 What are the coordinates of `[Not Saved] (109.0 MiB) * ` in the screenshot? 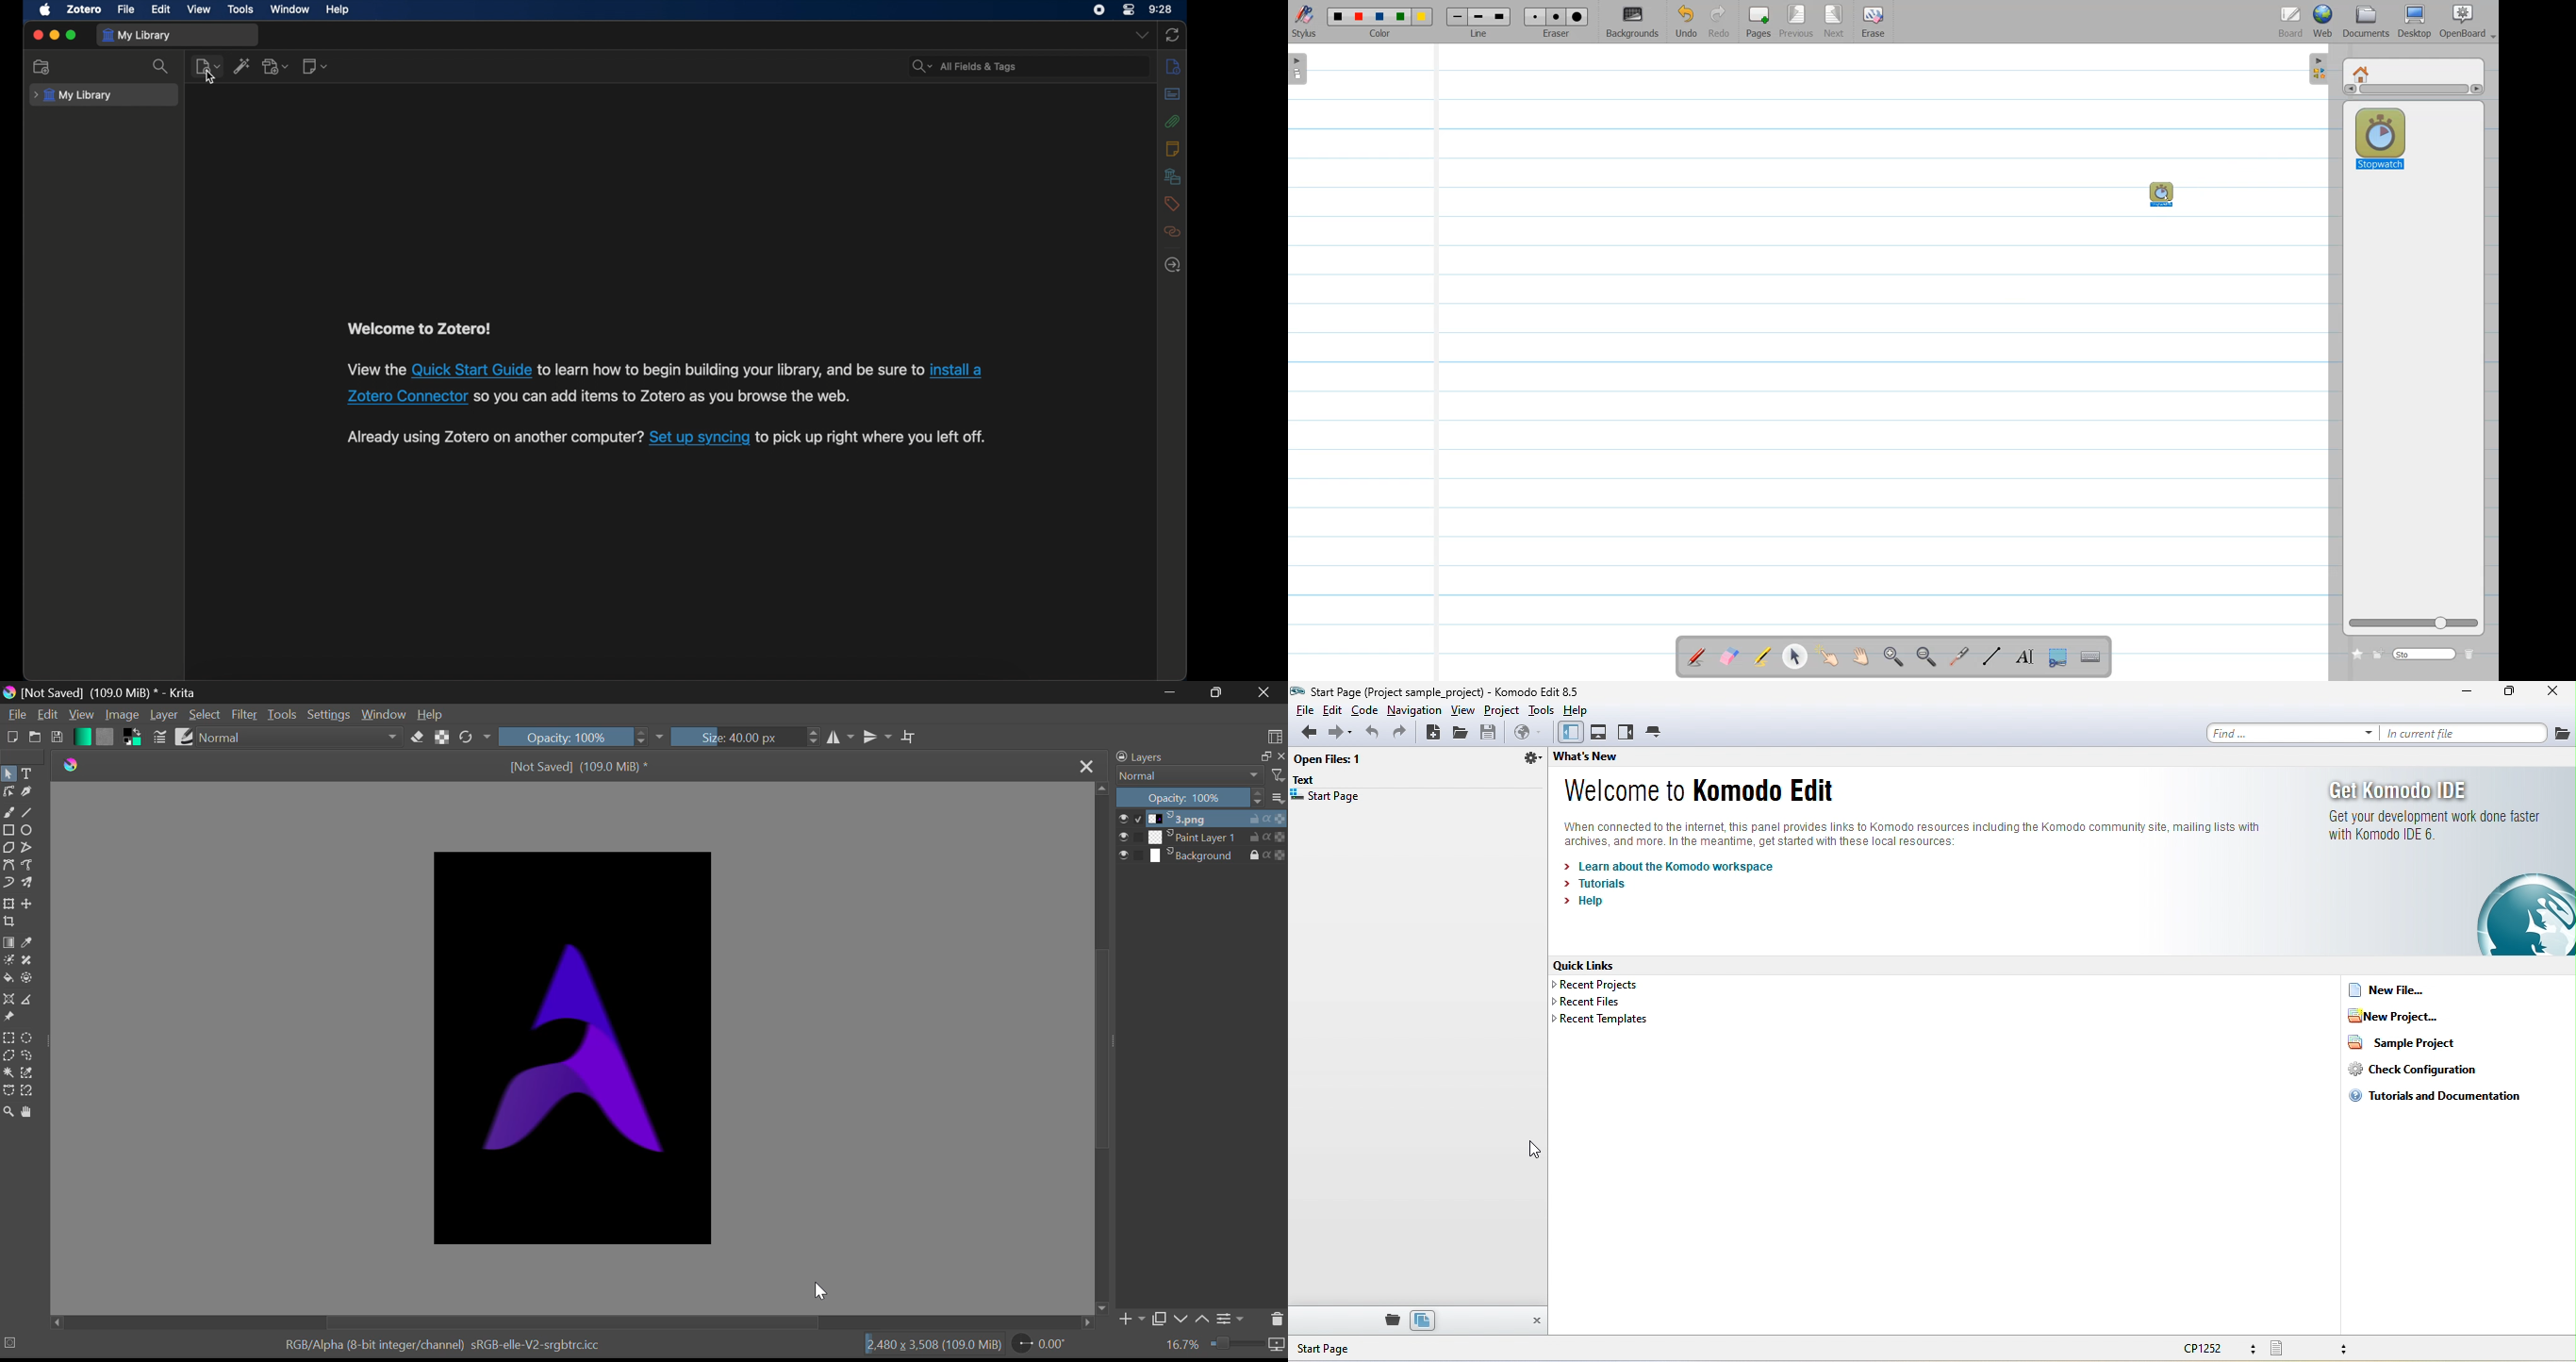 It's located at (583, 765).